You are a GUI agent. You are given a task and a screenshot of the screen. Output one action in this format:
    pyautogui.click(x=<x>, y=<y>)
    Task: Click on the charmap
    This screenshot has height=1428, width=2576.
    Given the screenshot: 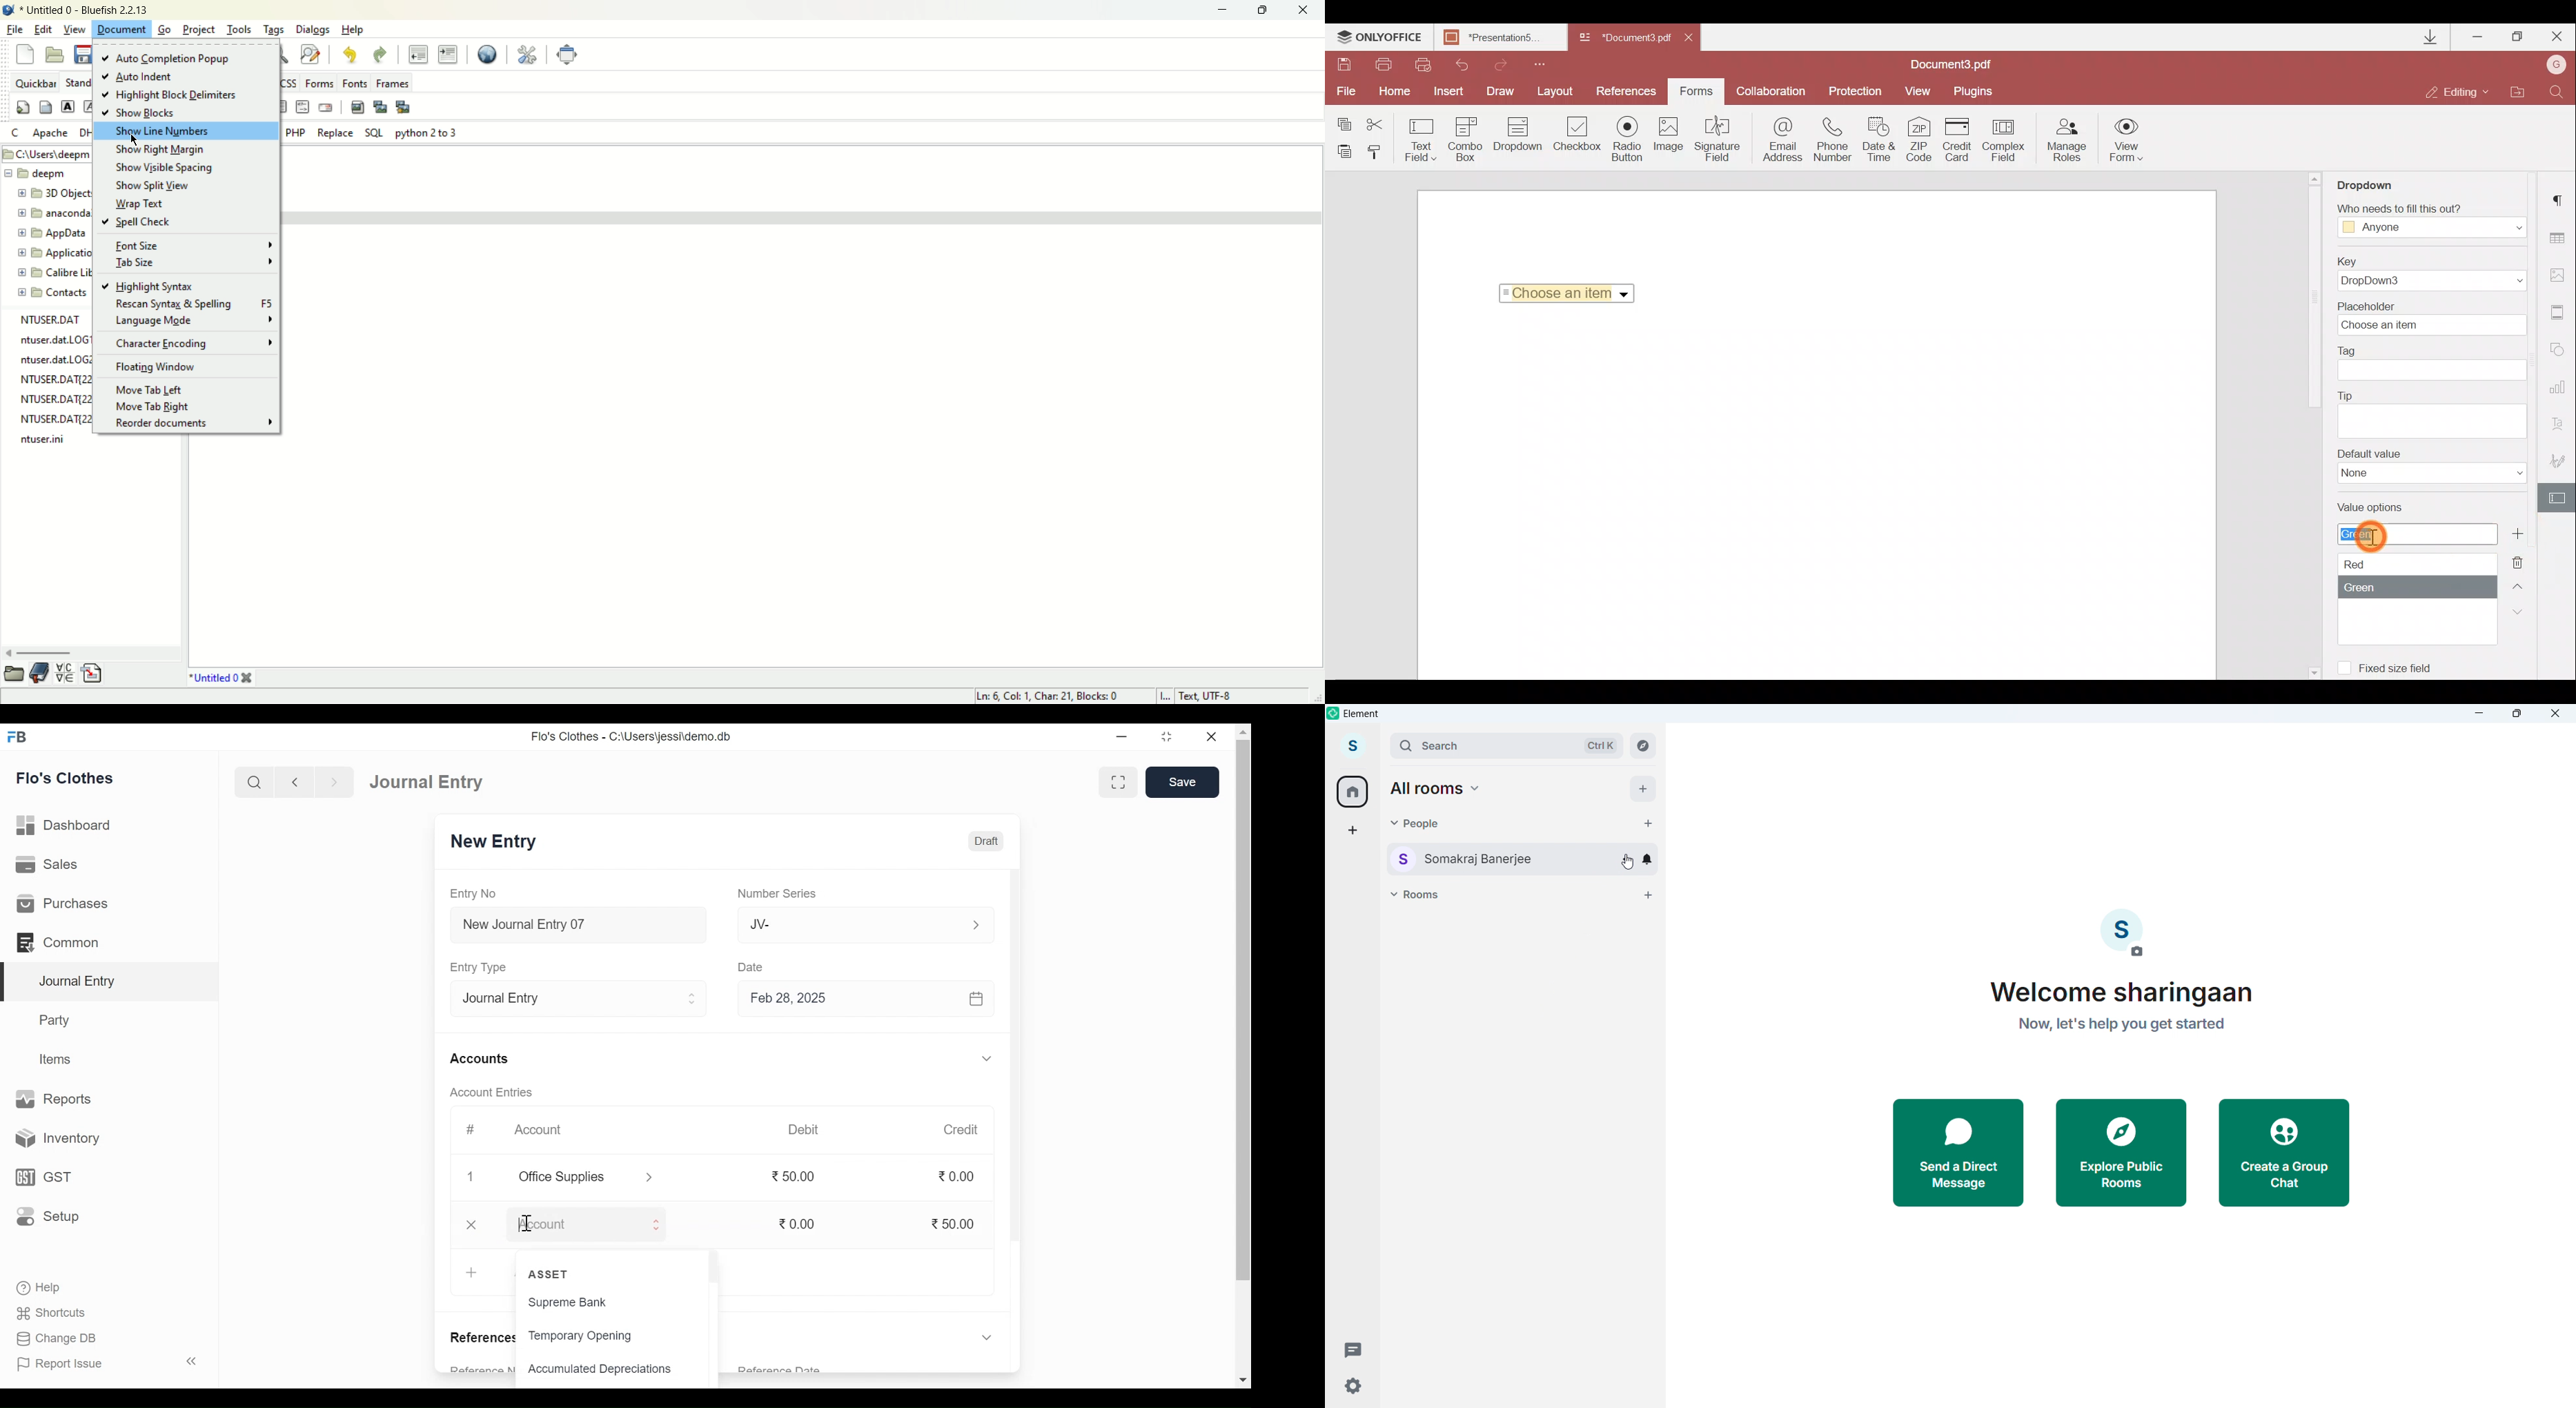 What is the action you would take?
    pyautogui.click(x=63, y=672)
    